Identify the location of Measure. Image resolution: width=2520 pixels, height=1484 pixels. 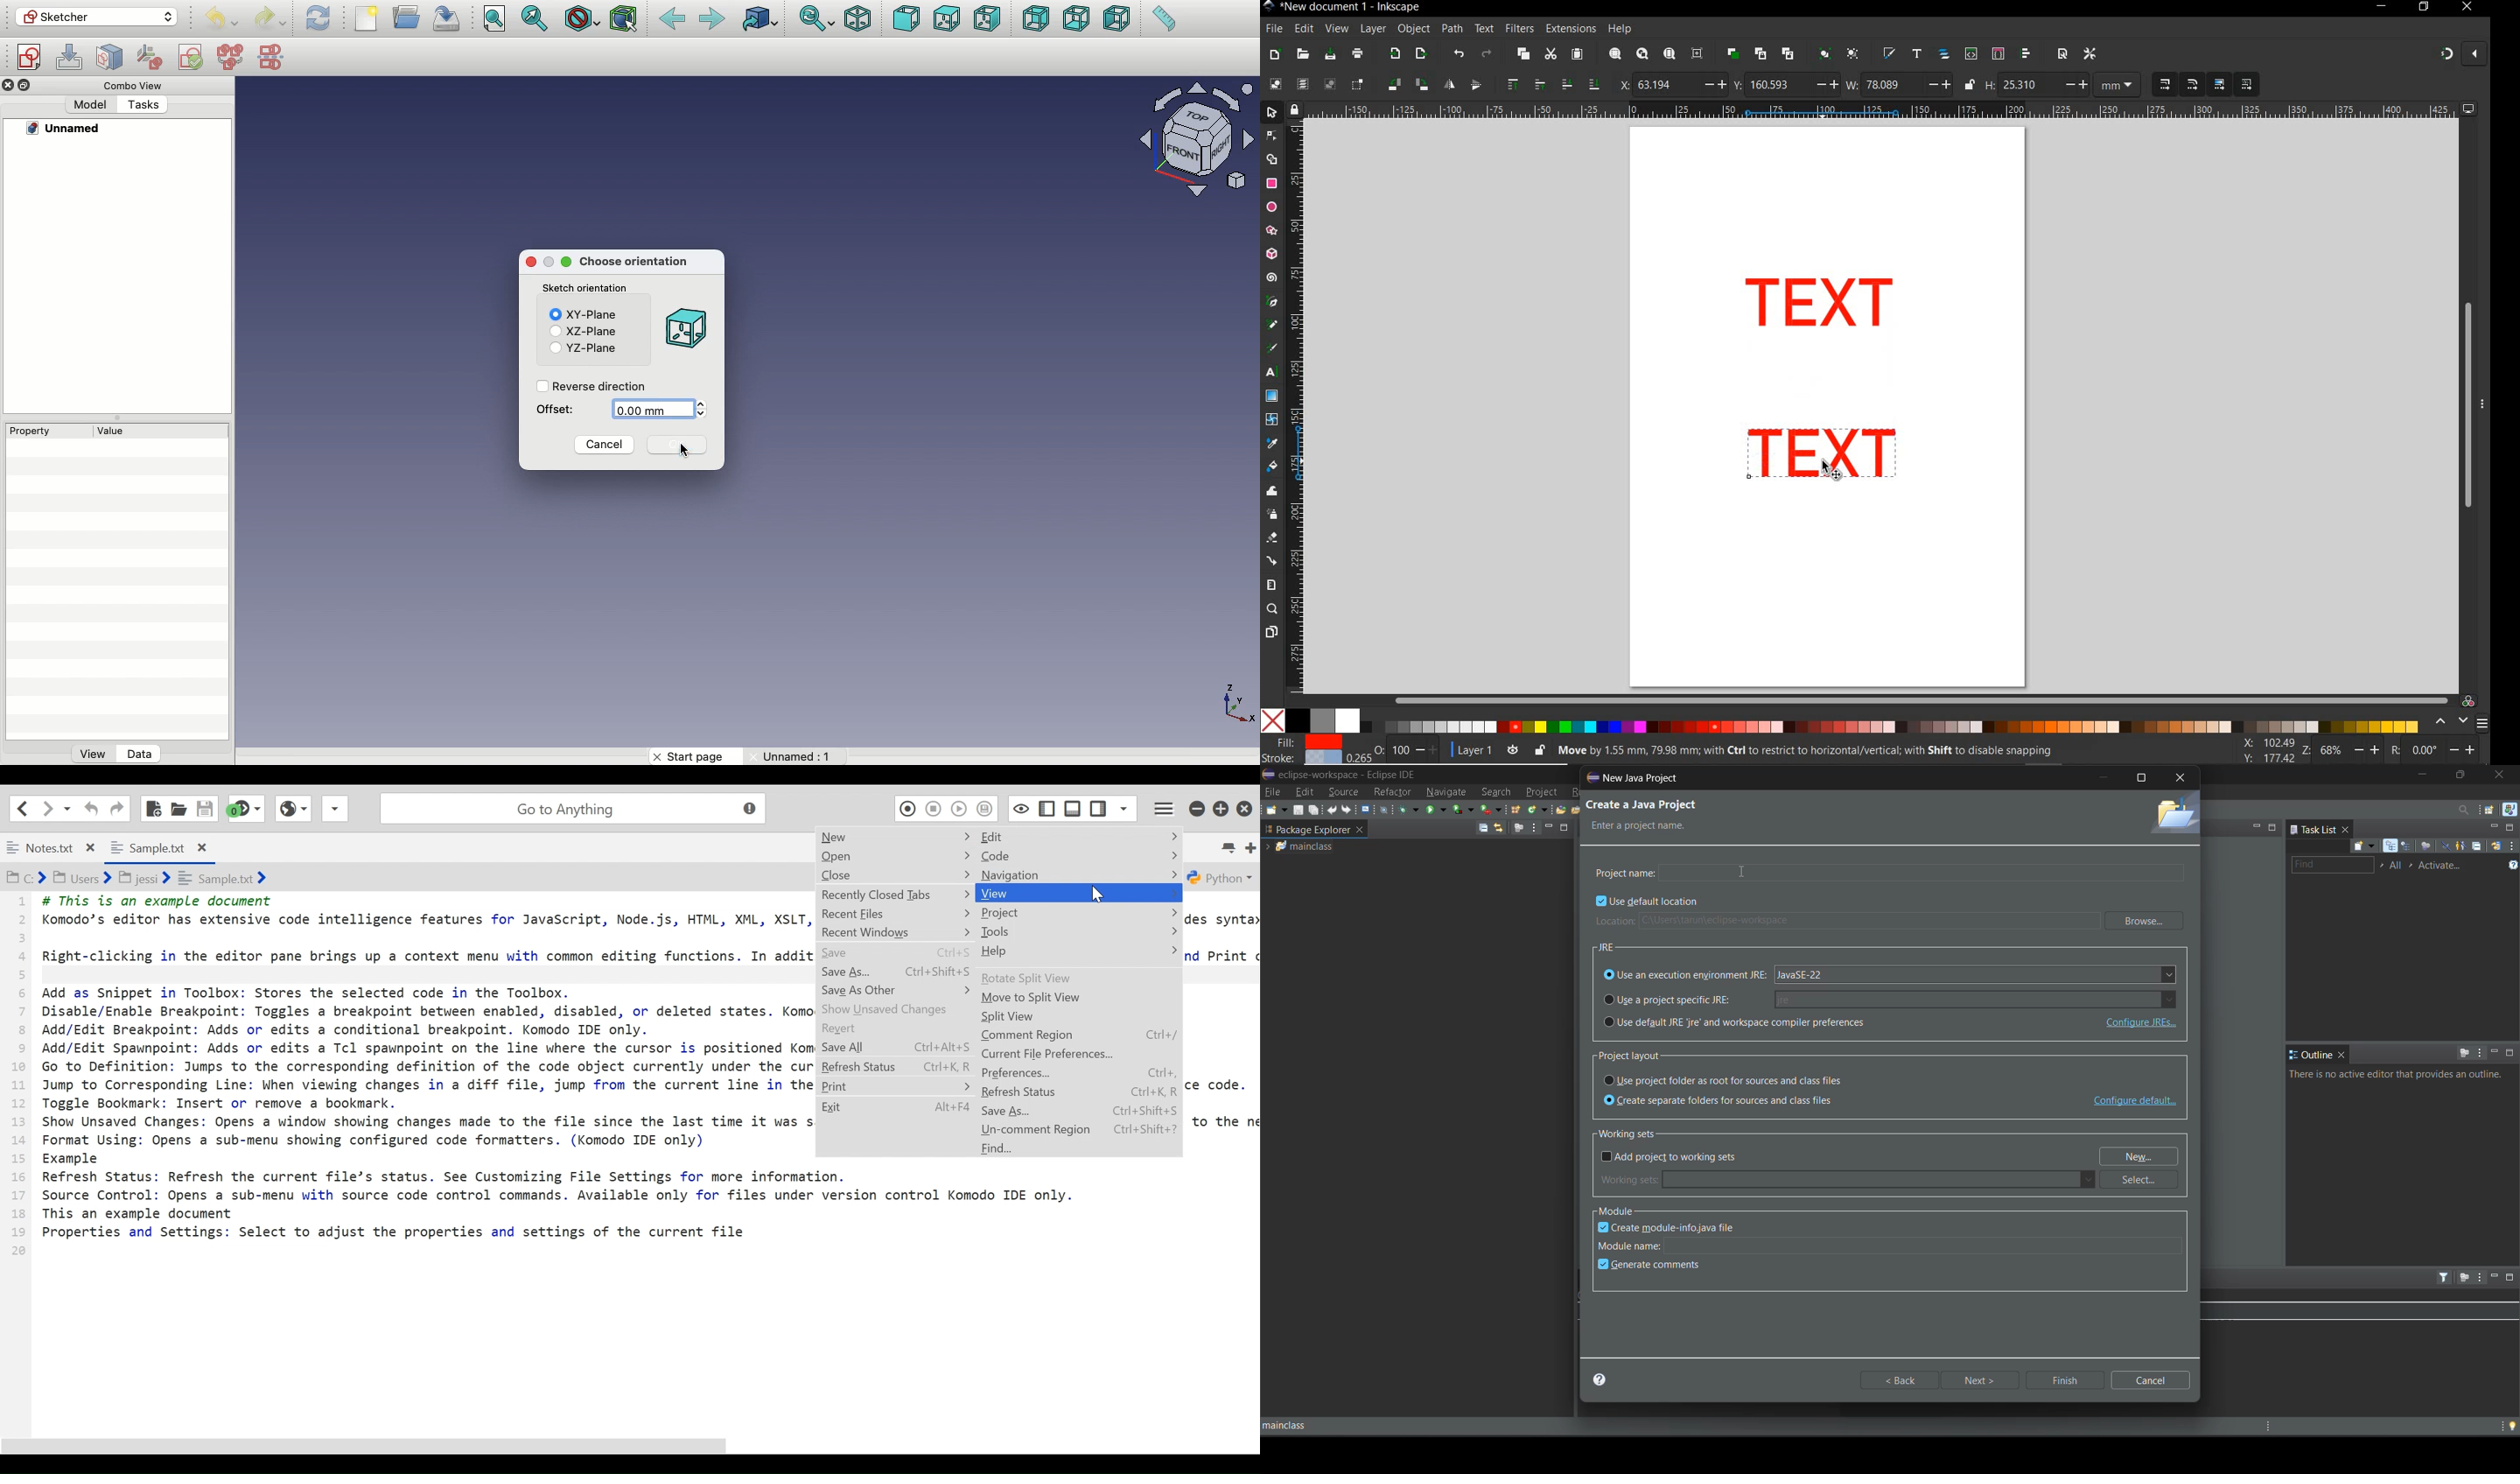
(1162, 20).